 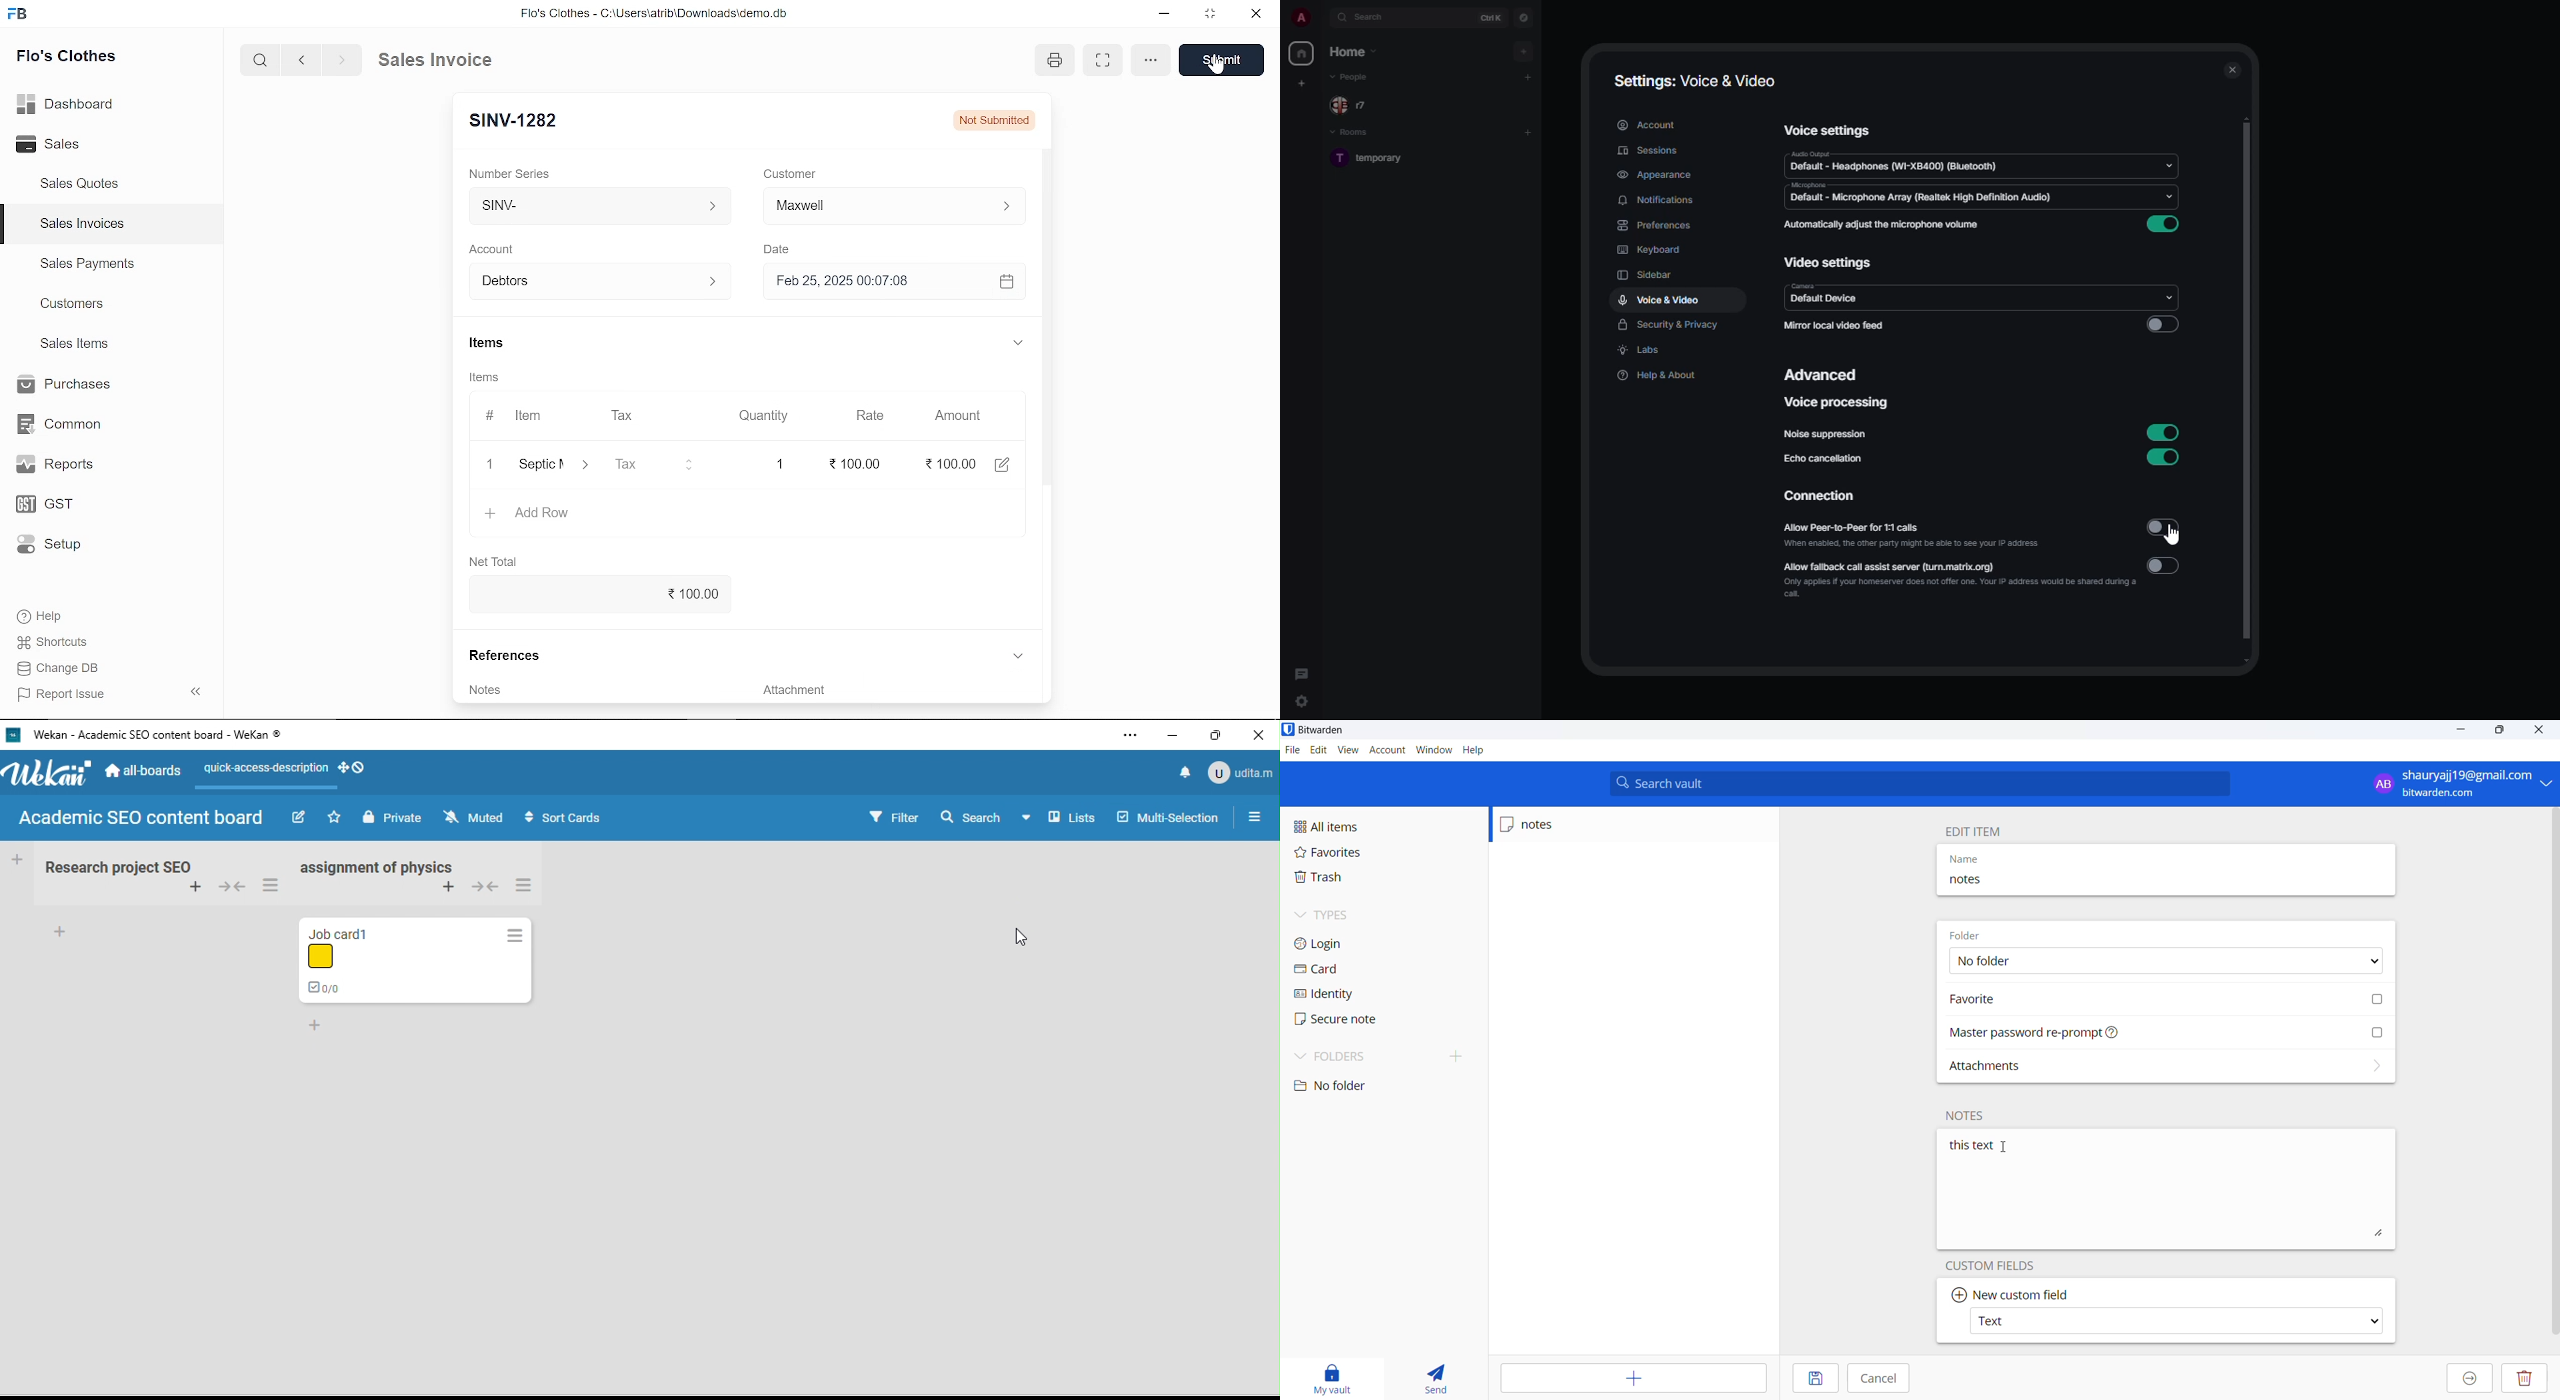 What do you see at coordinates (2015, 859) in the screenshot?
I see `name ` at bounding box center [2015, 859].